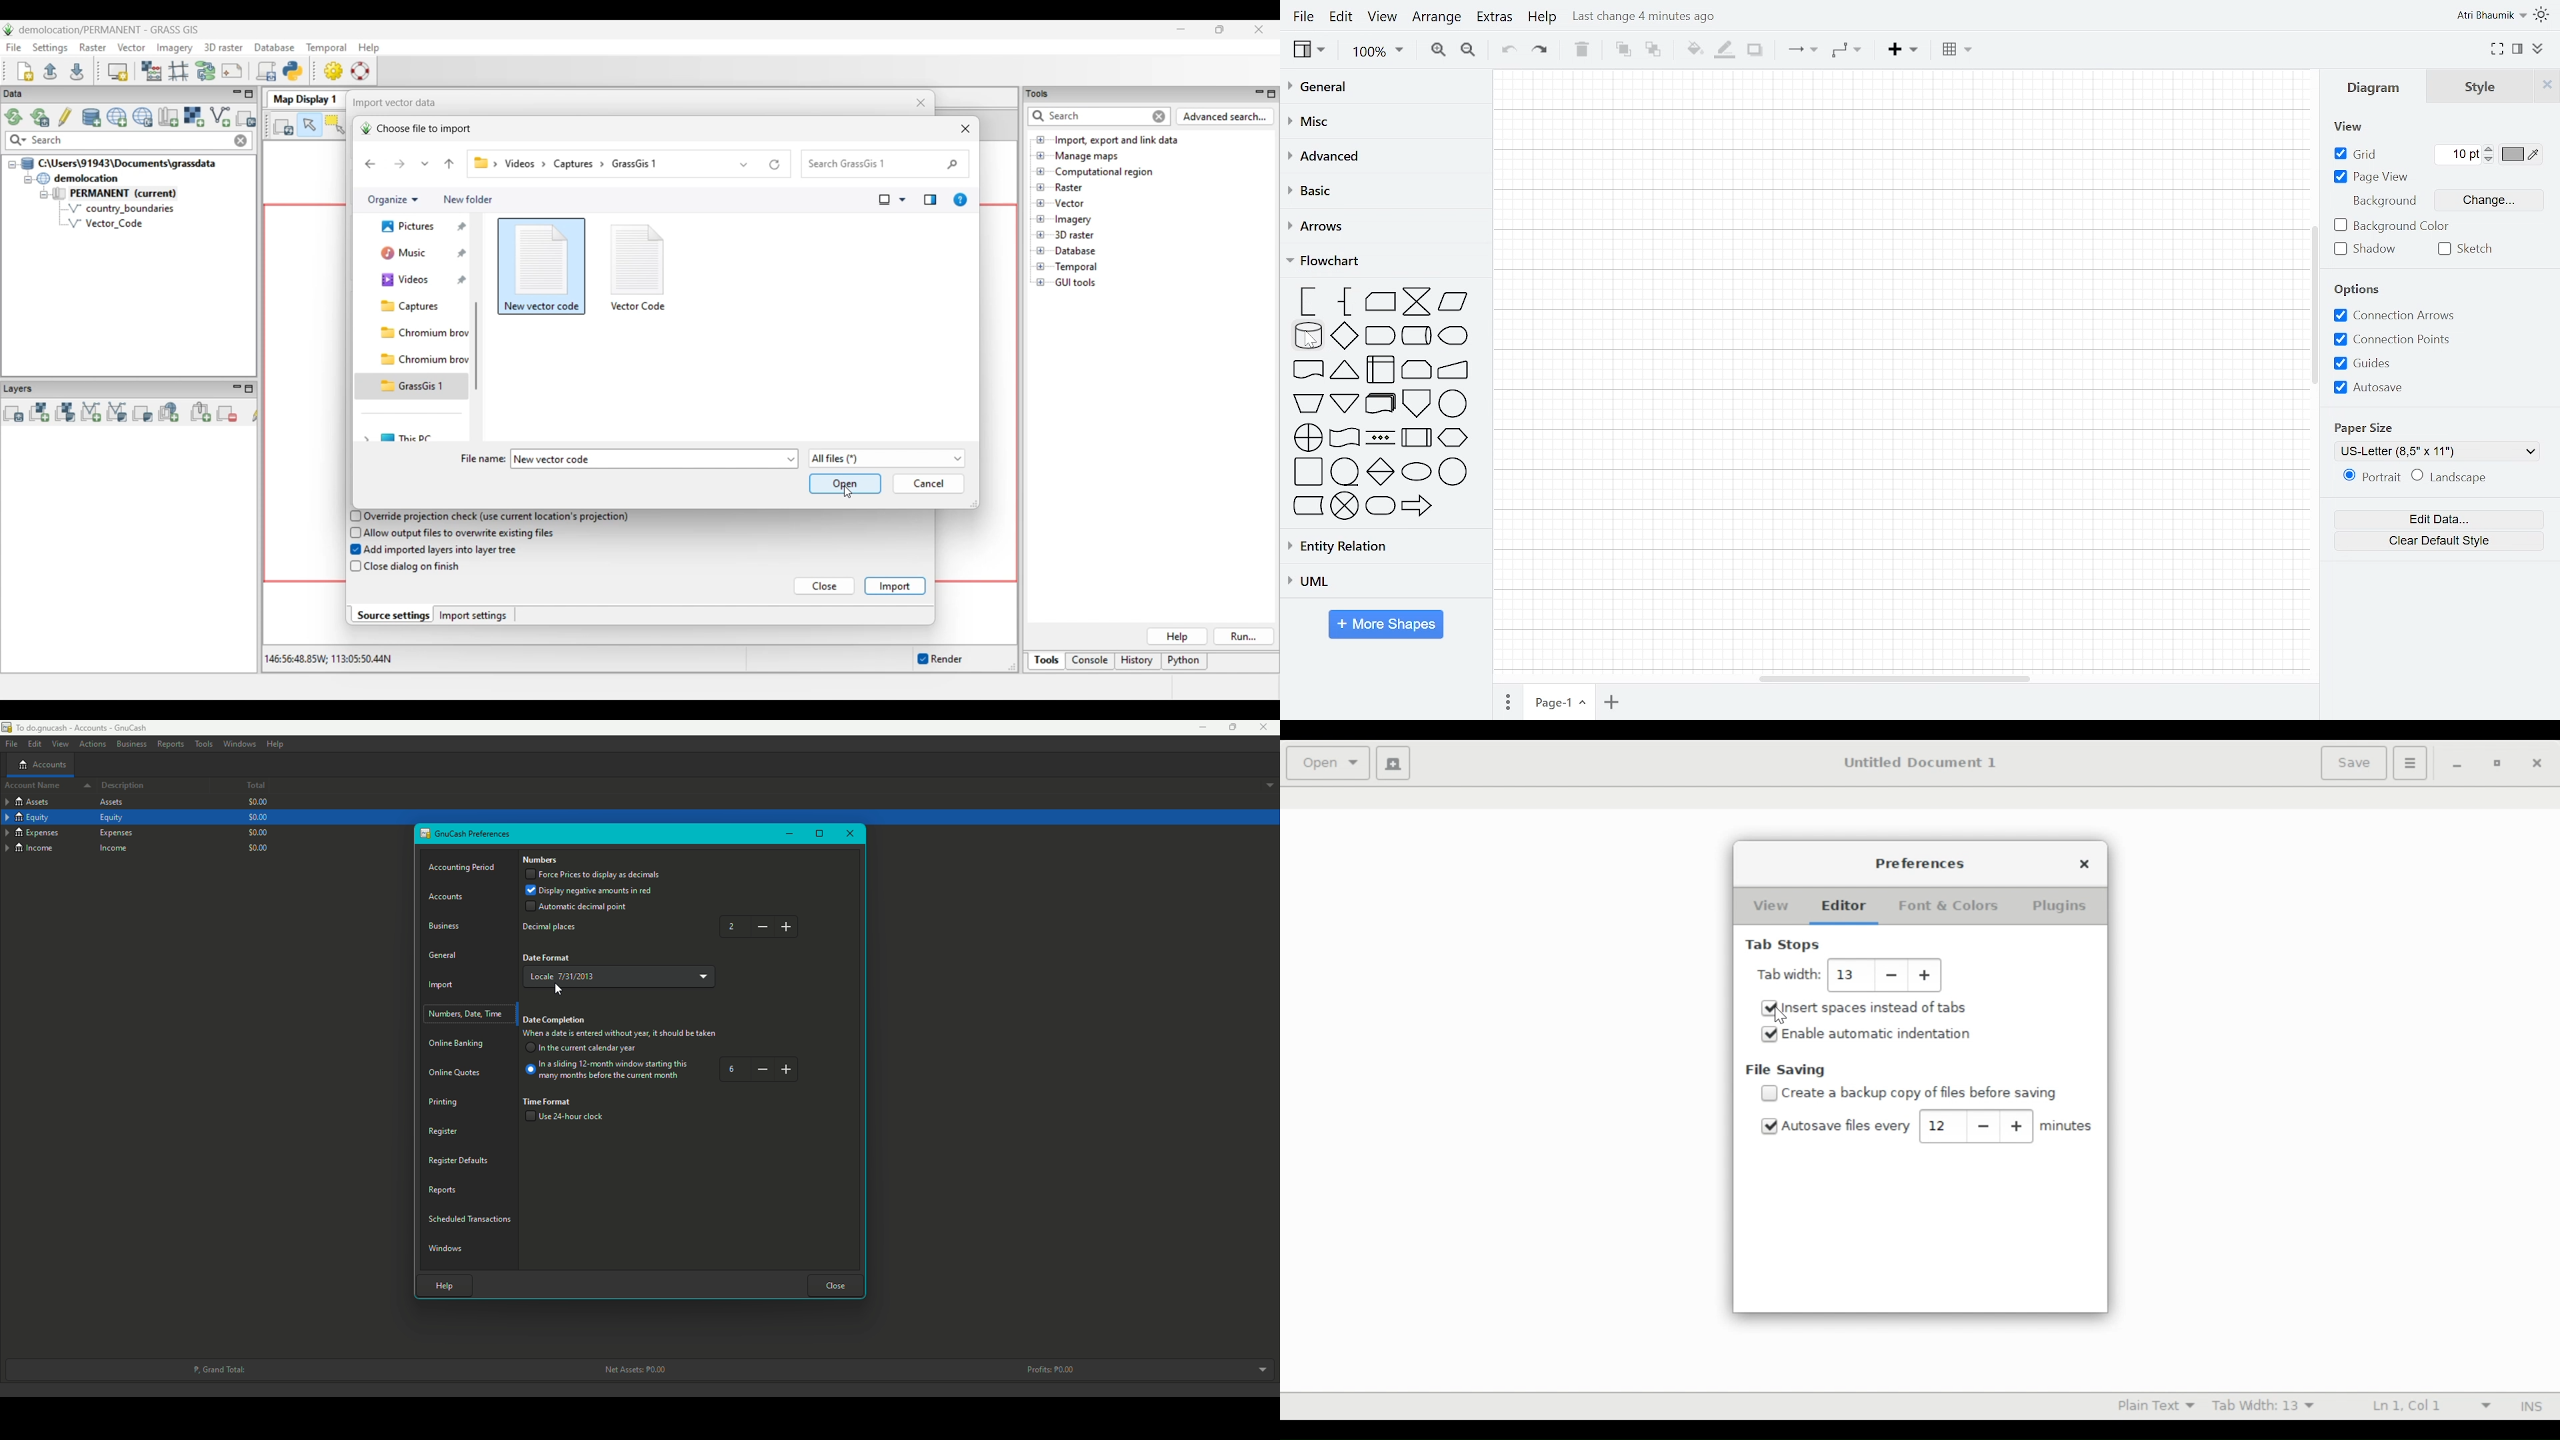  Describe the element at coordinates (1345, 404) in the screenshot. I see `merge or storage` at that location.